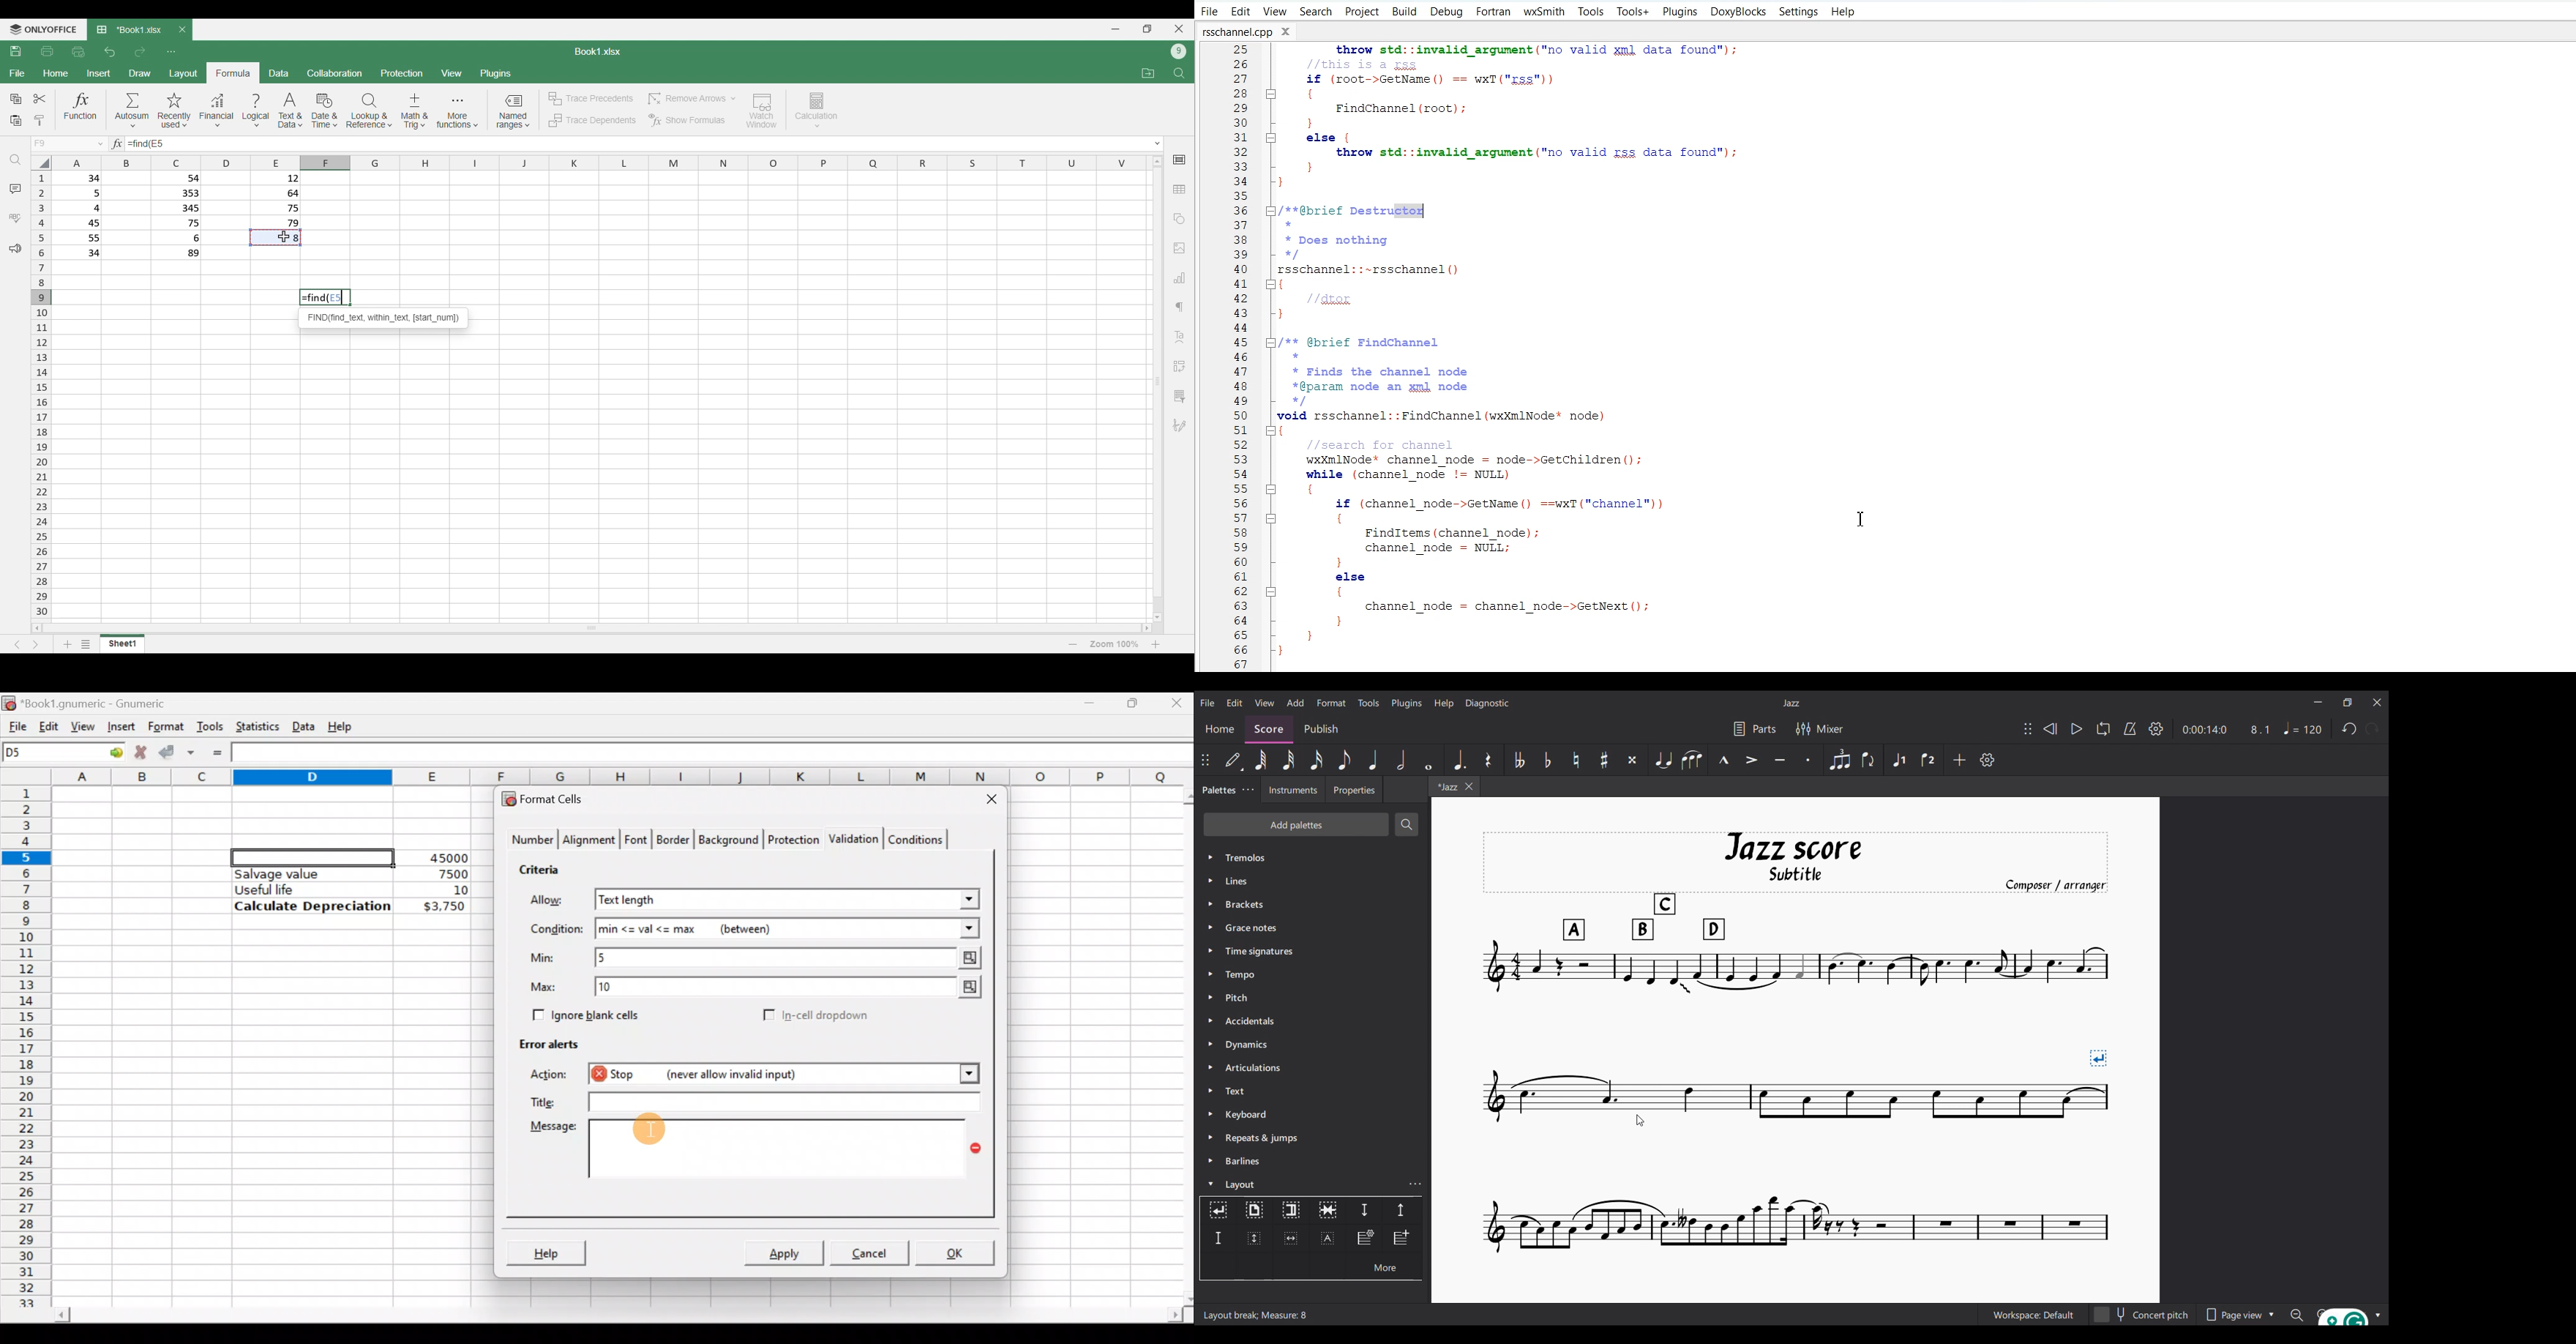  What do you see at coordinates (1241, 357) in the screenshot?
I see `Number line(2,3,4........44)` at bounding box center [1241, 357].